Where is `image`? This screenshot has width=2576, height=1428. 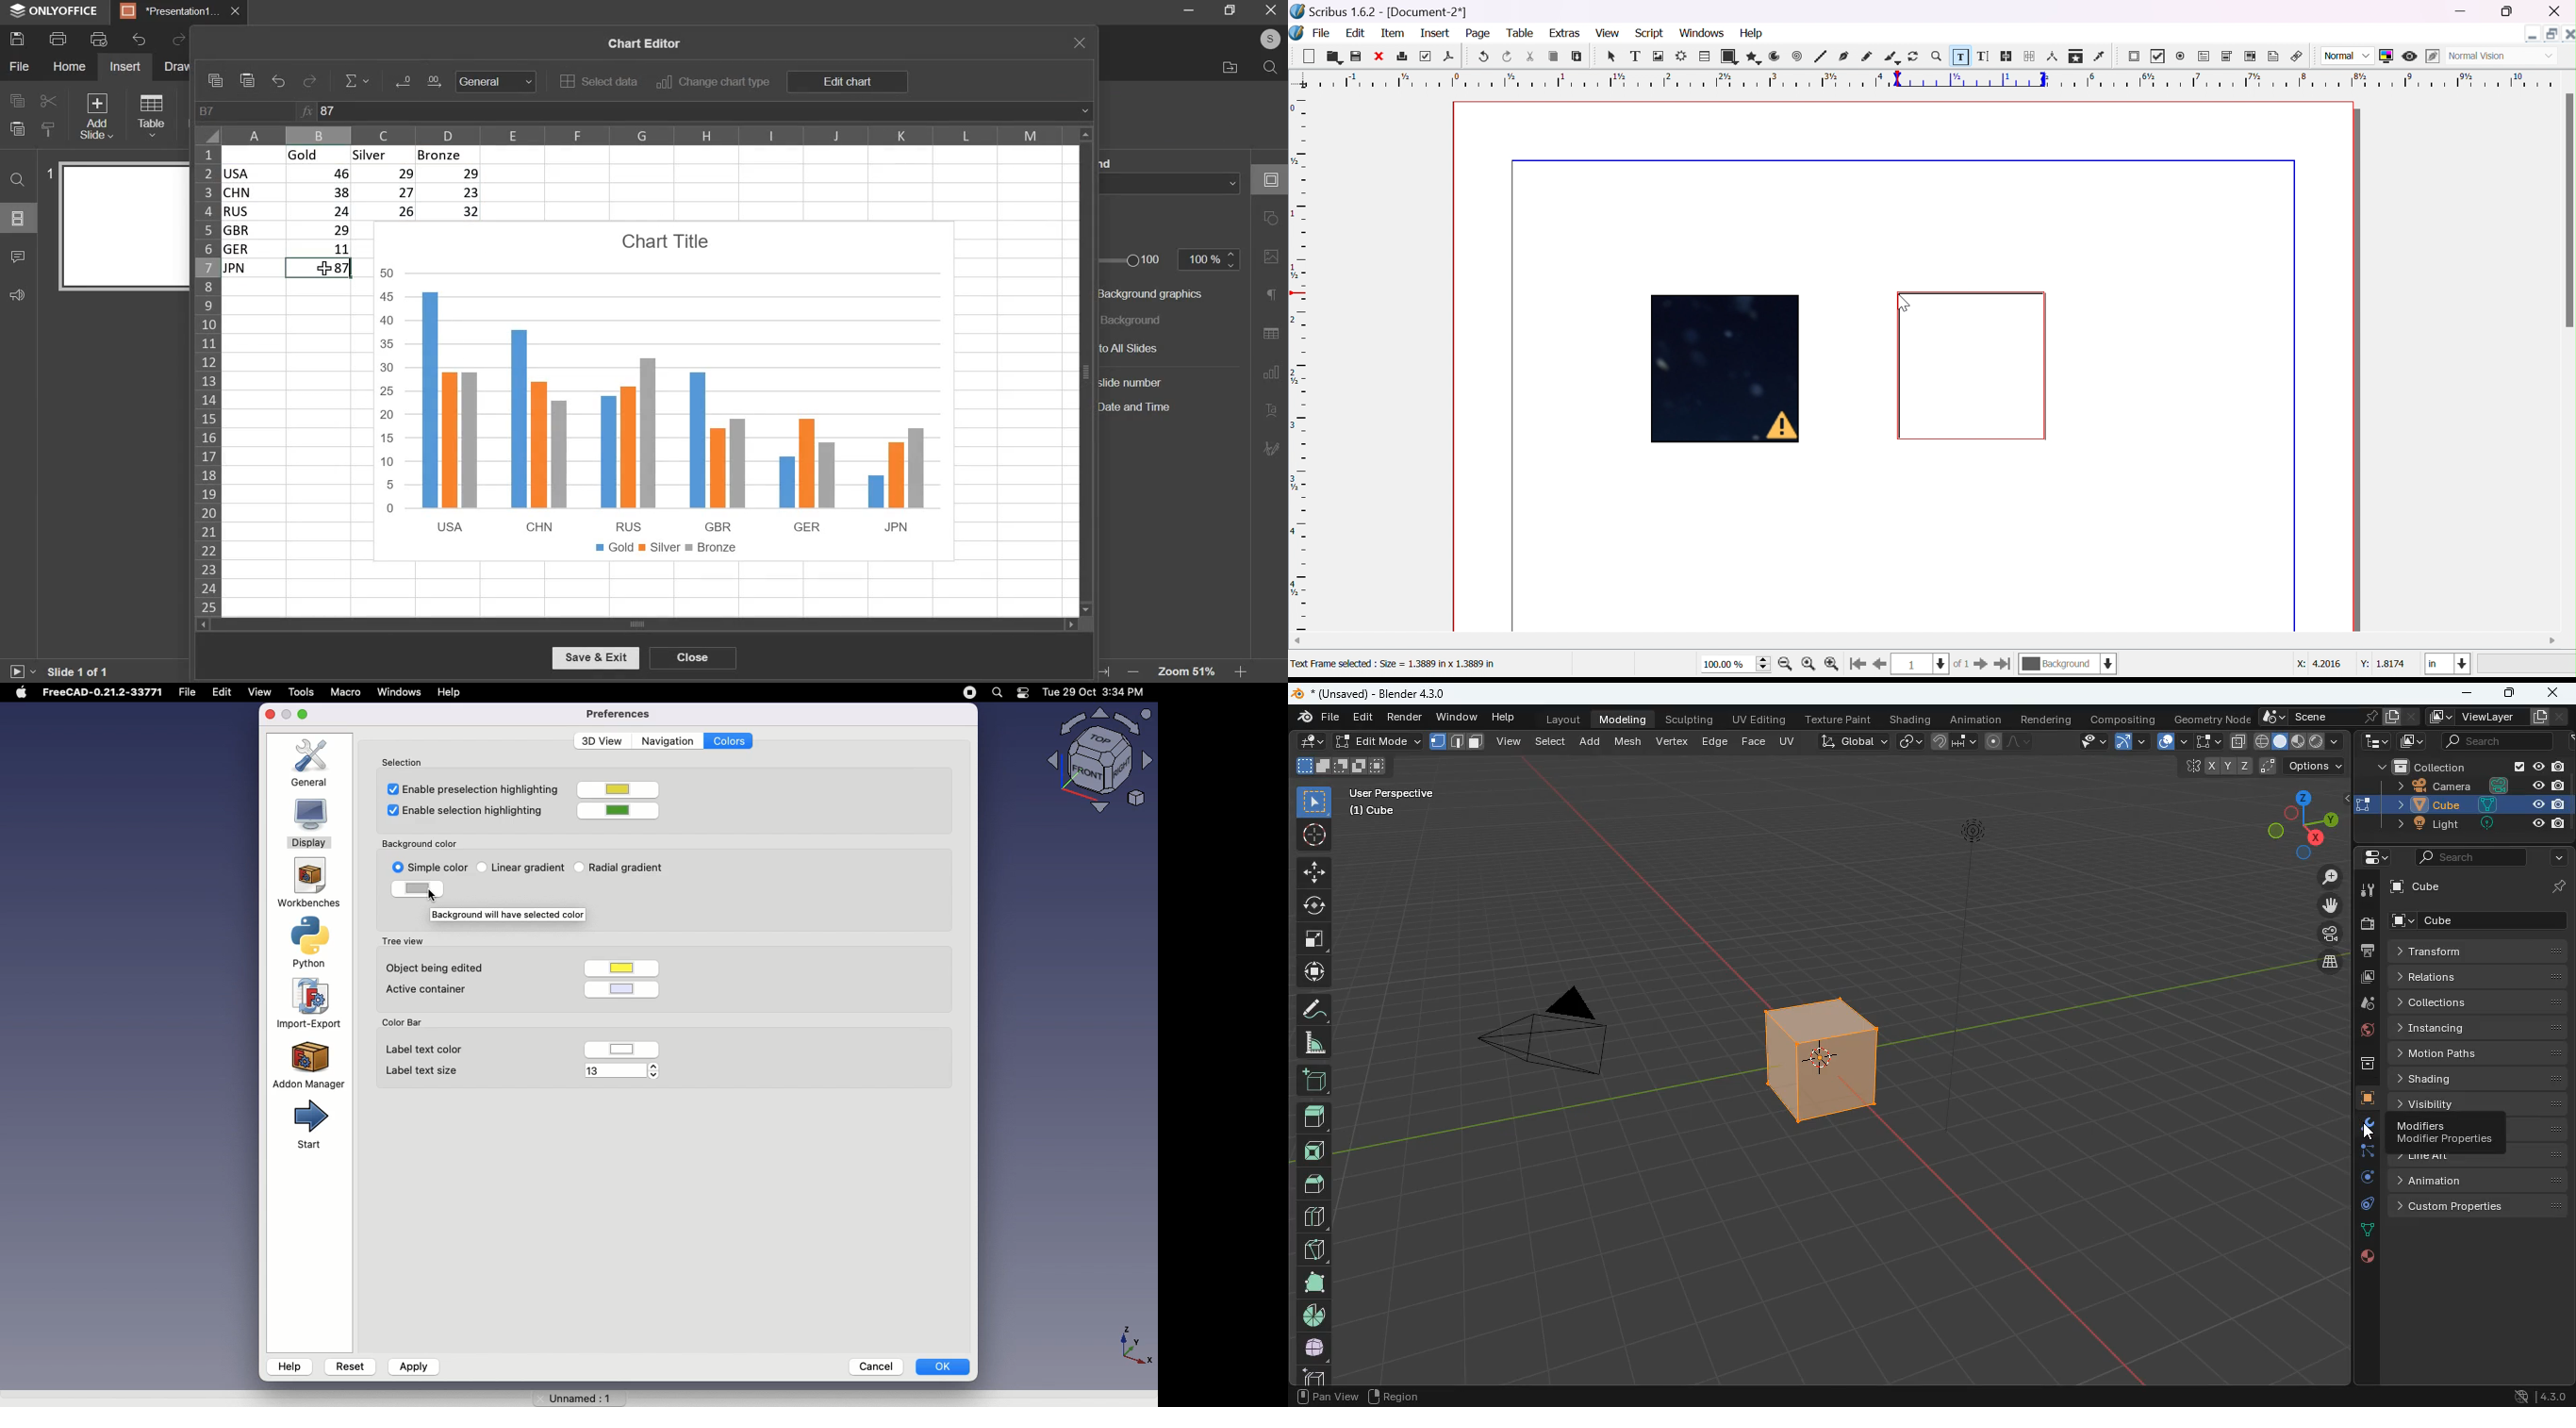 image is located at coordinates (2408, 740).